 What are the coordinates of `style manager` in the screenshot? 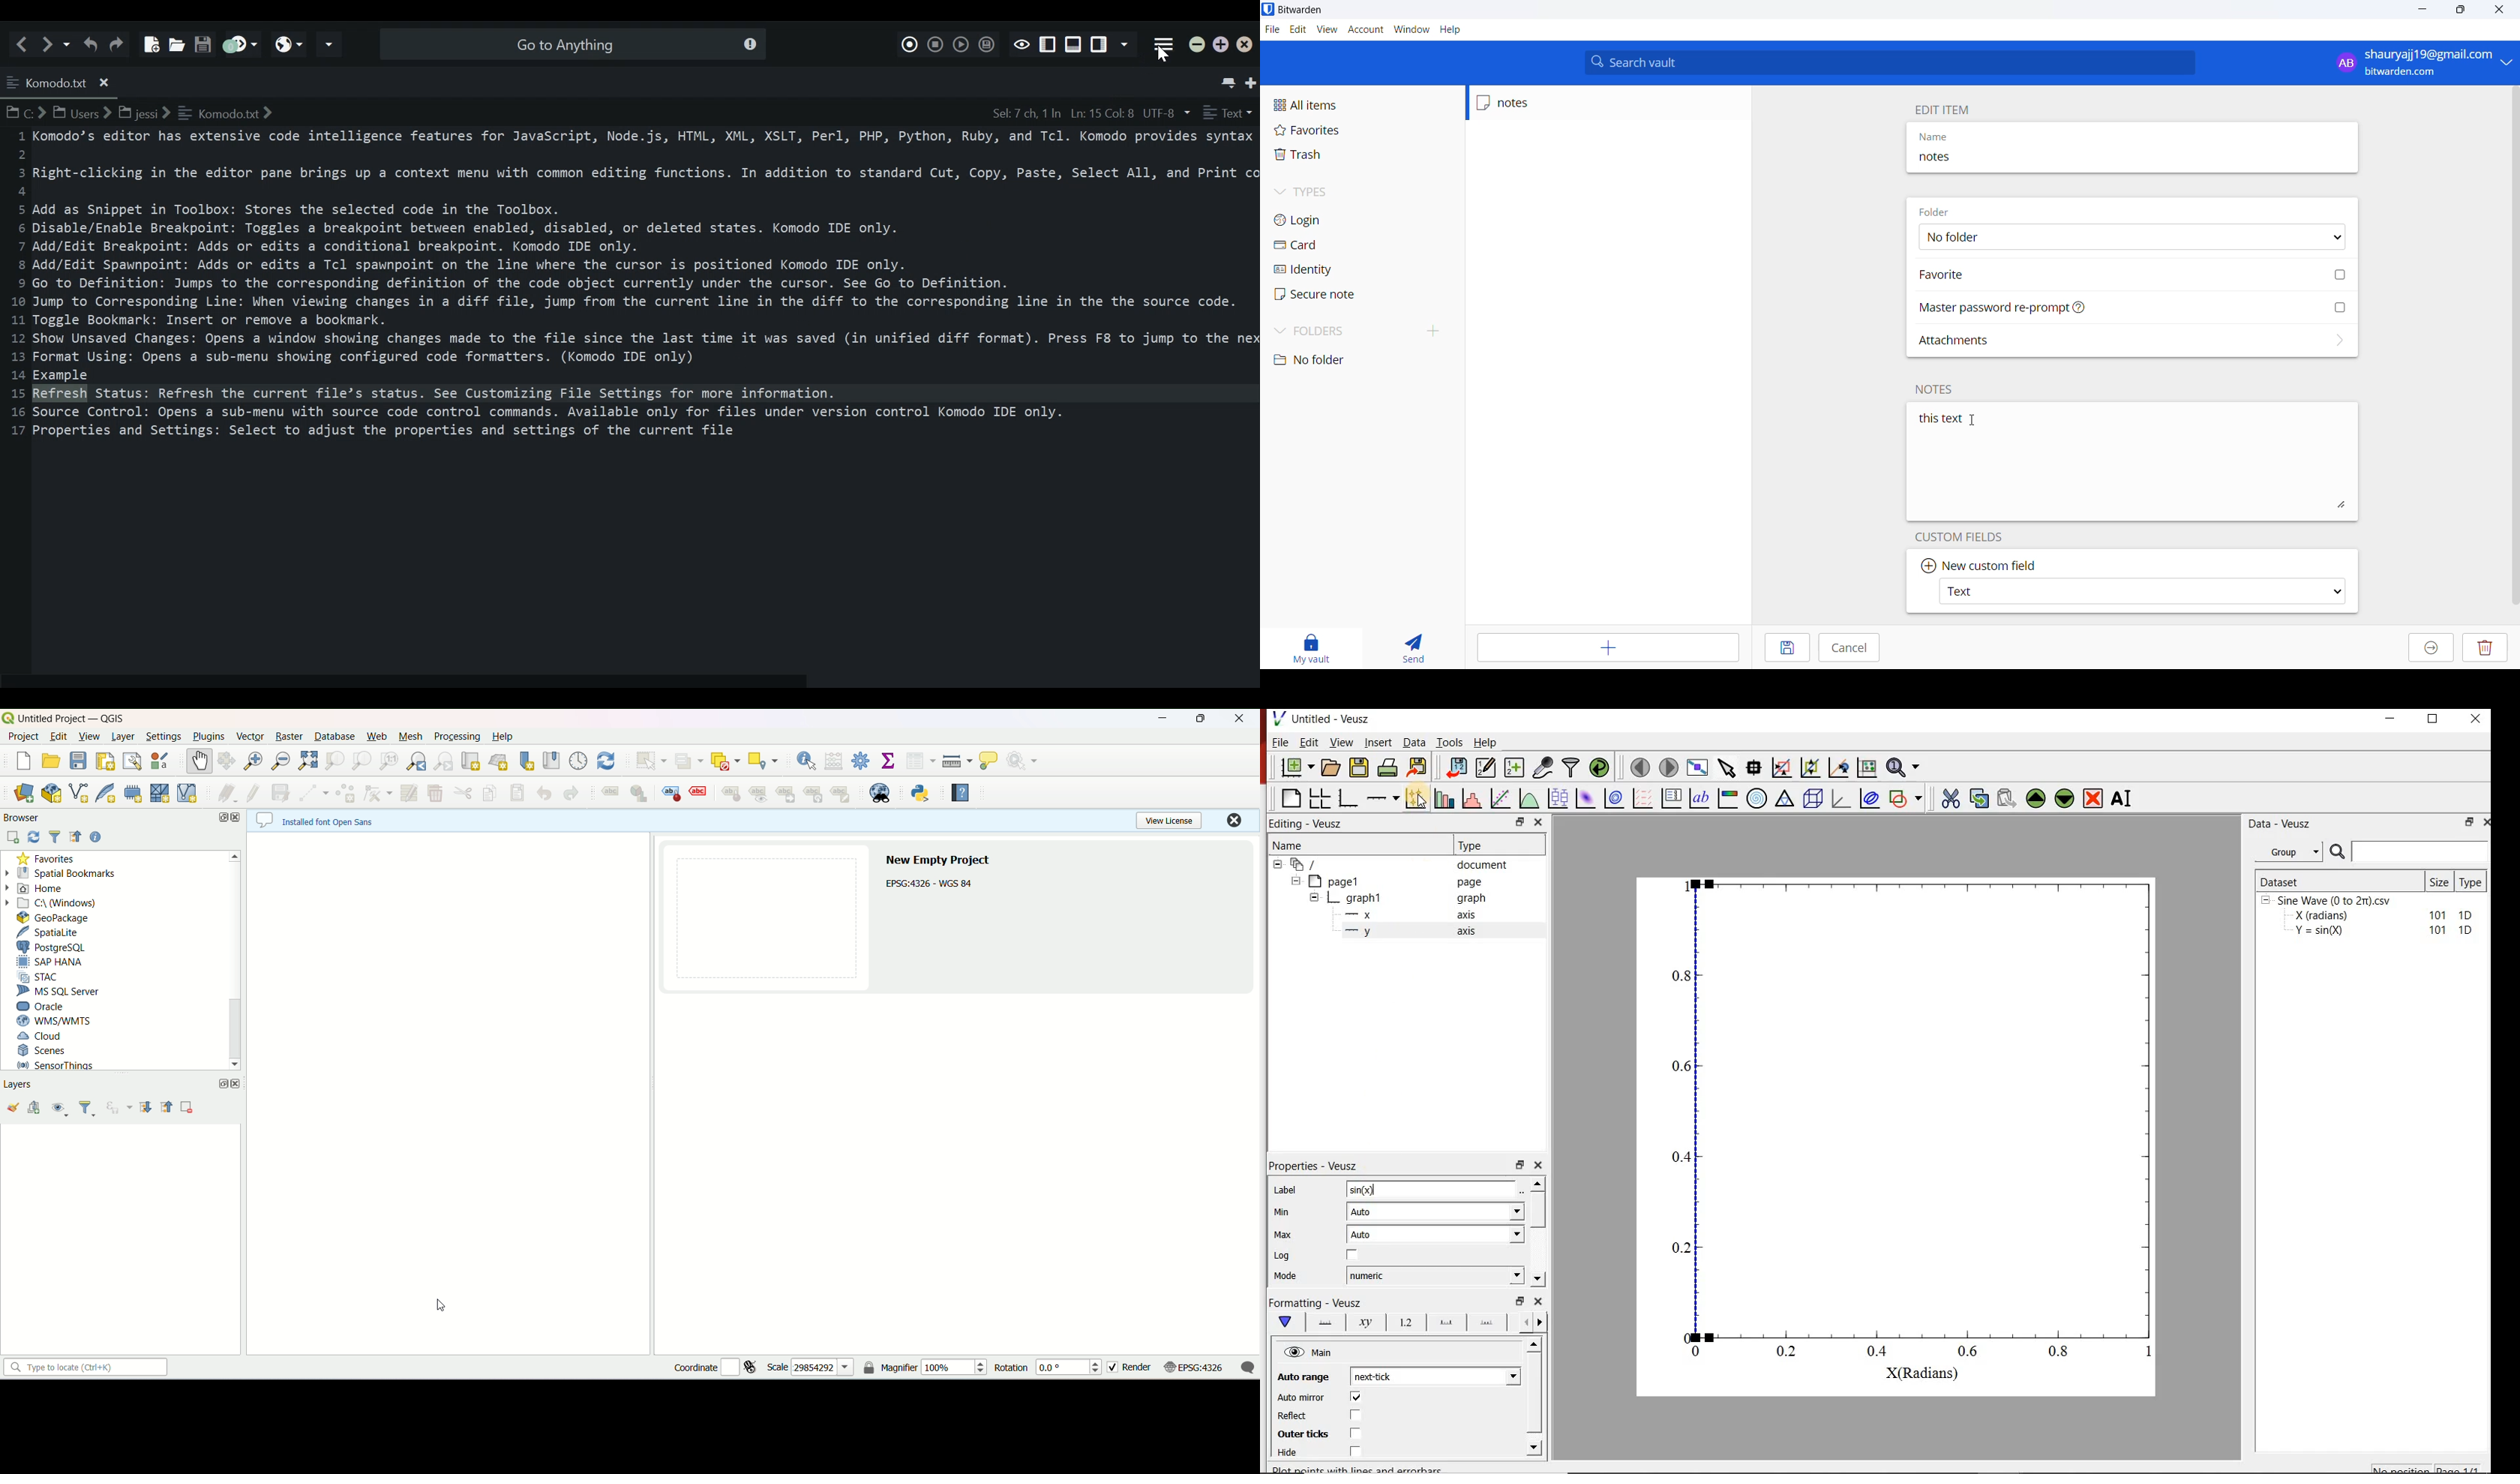 It's located at (164, 759).